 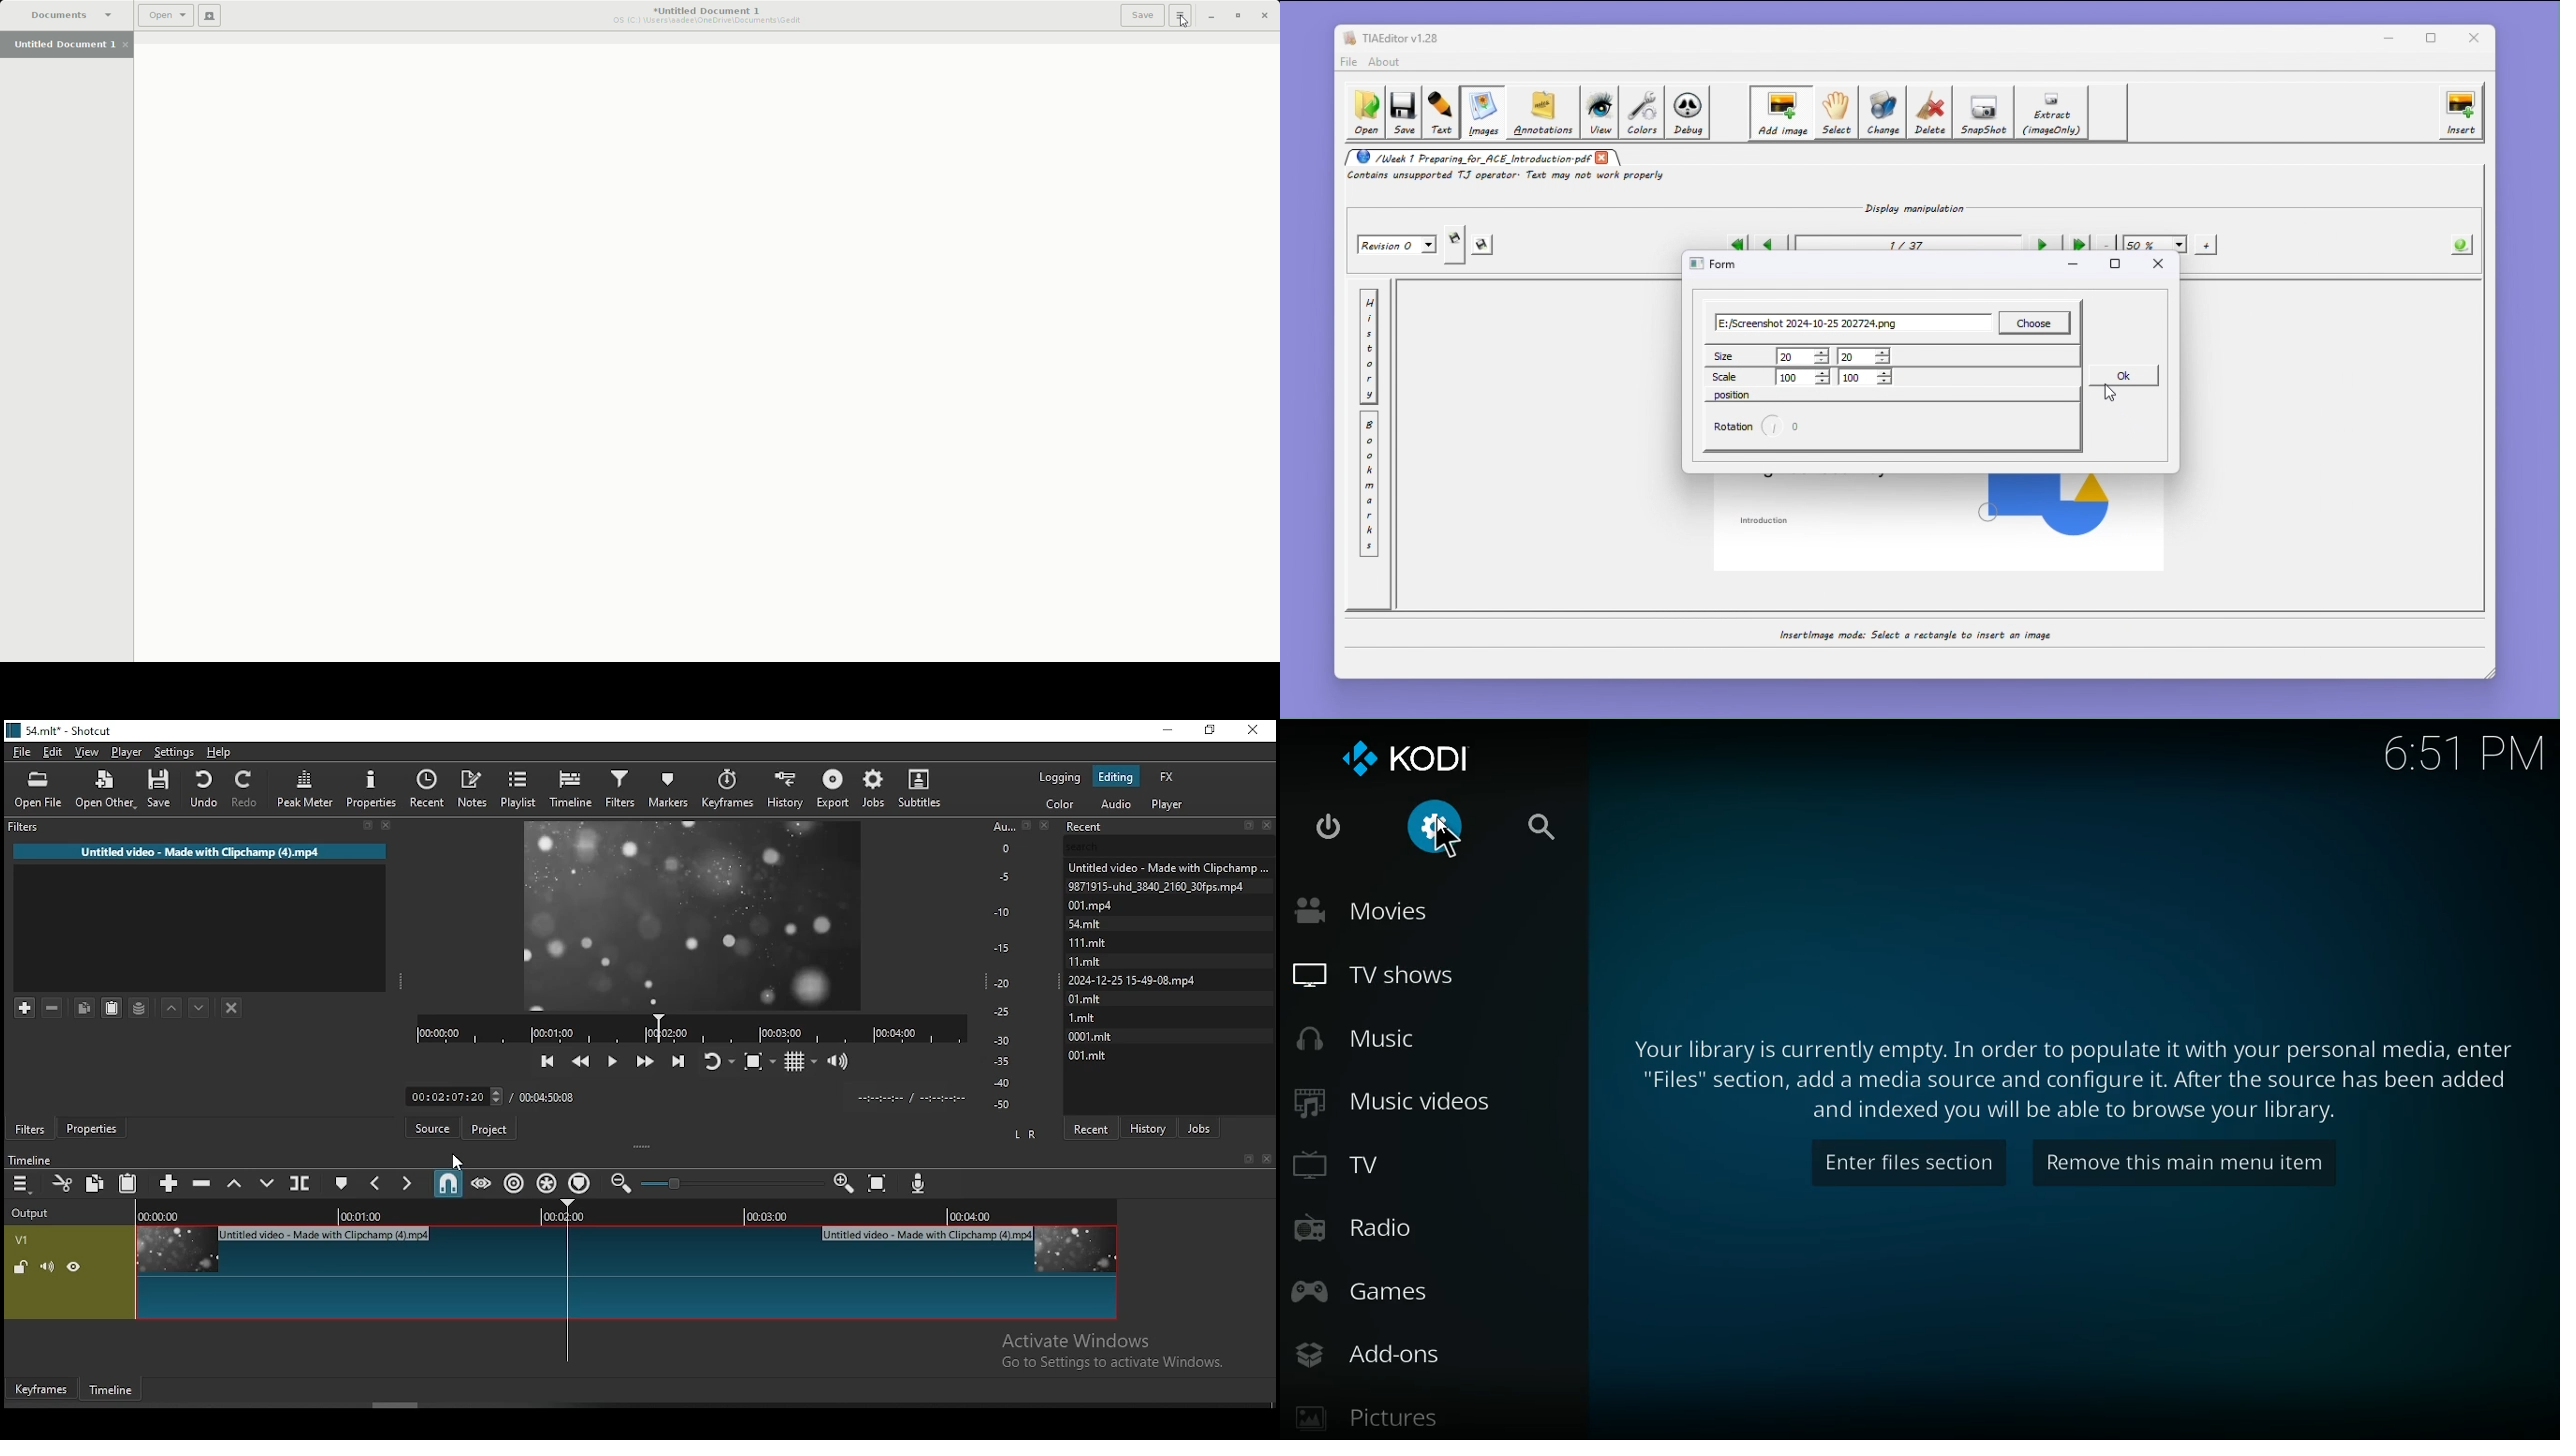 I want to click on skip to the previous point, so click(x=544, y=1060).